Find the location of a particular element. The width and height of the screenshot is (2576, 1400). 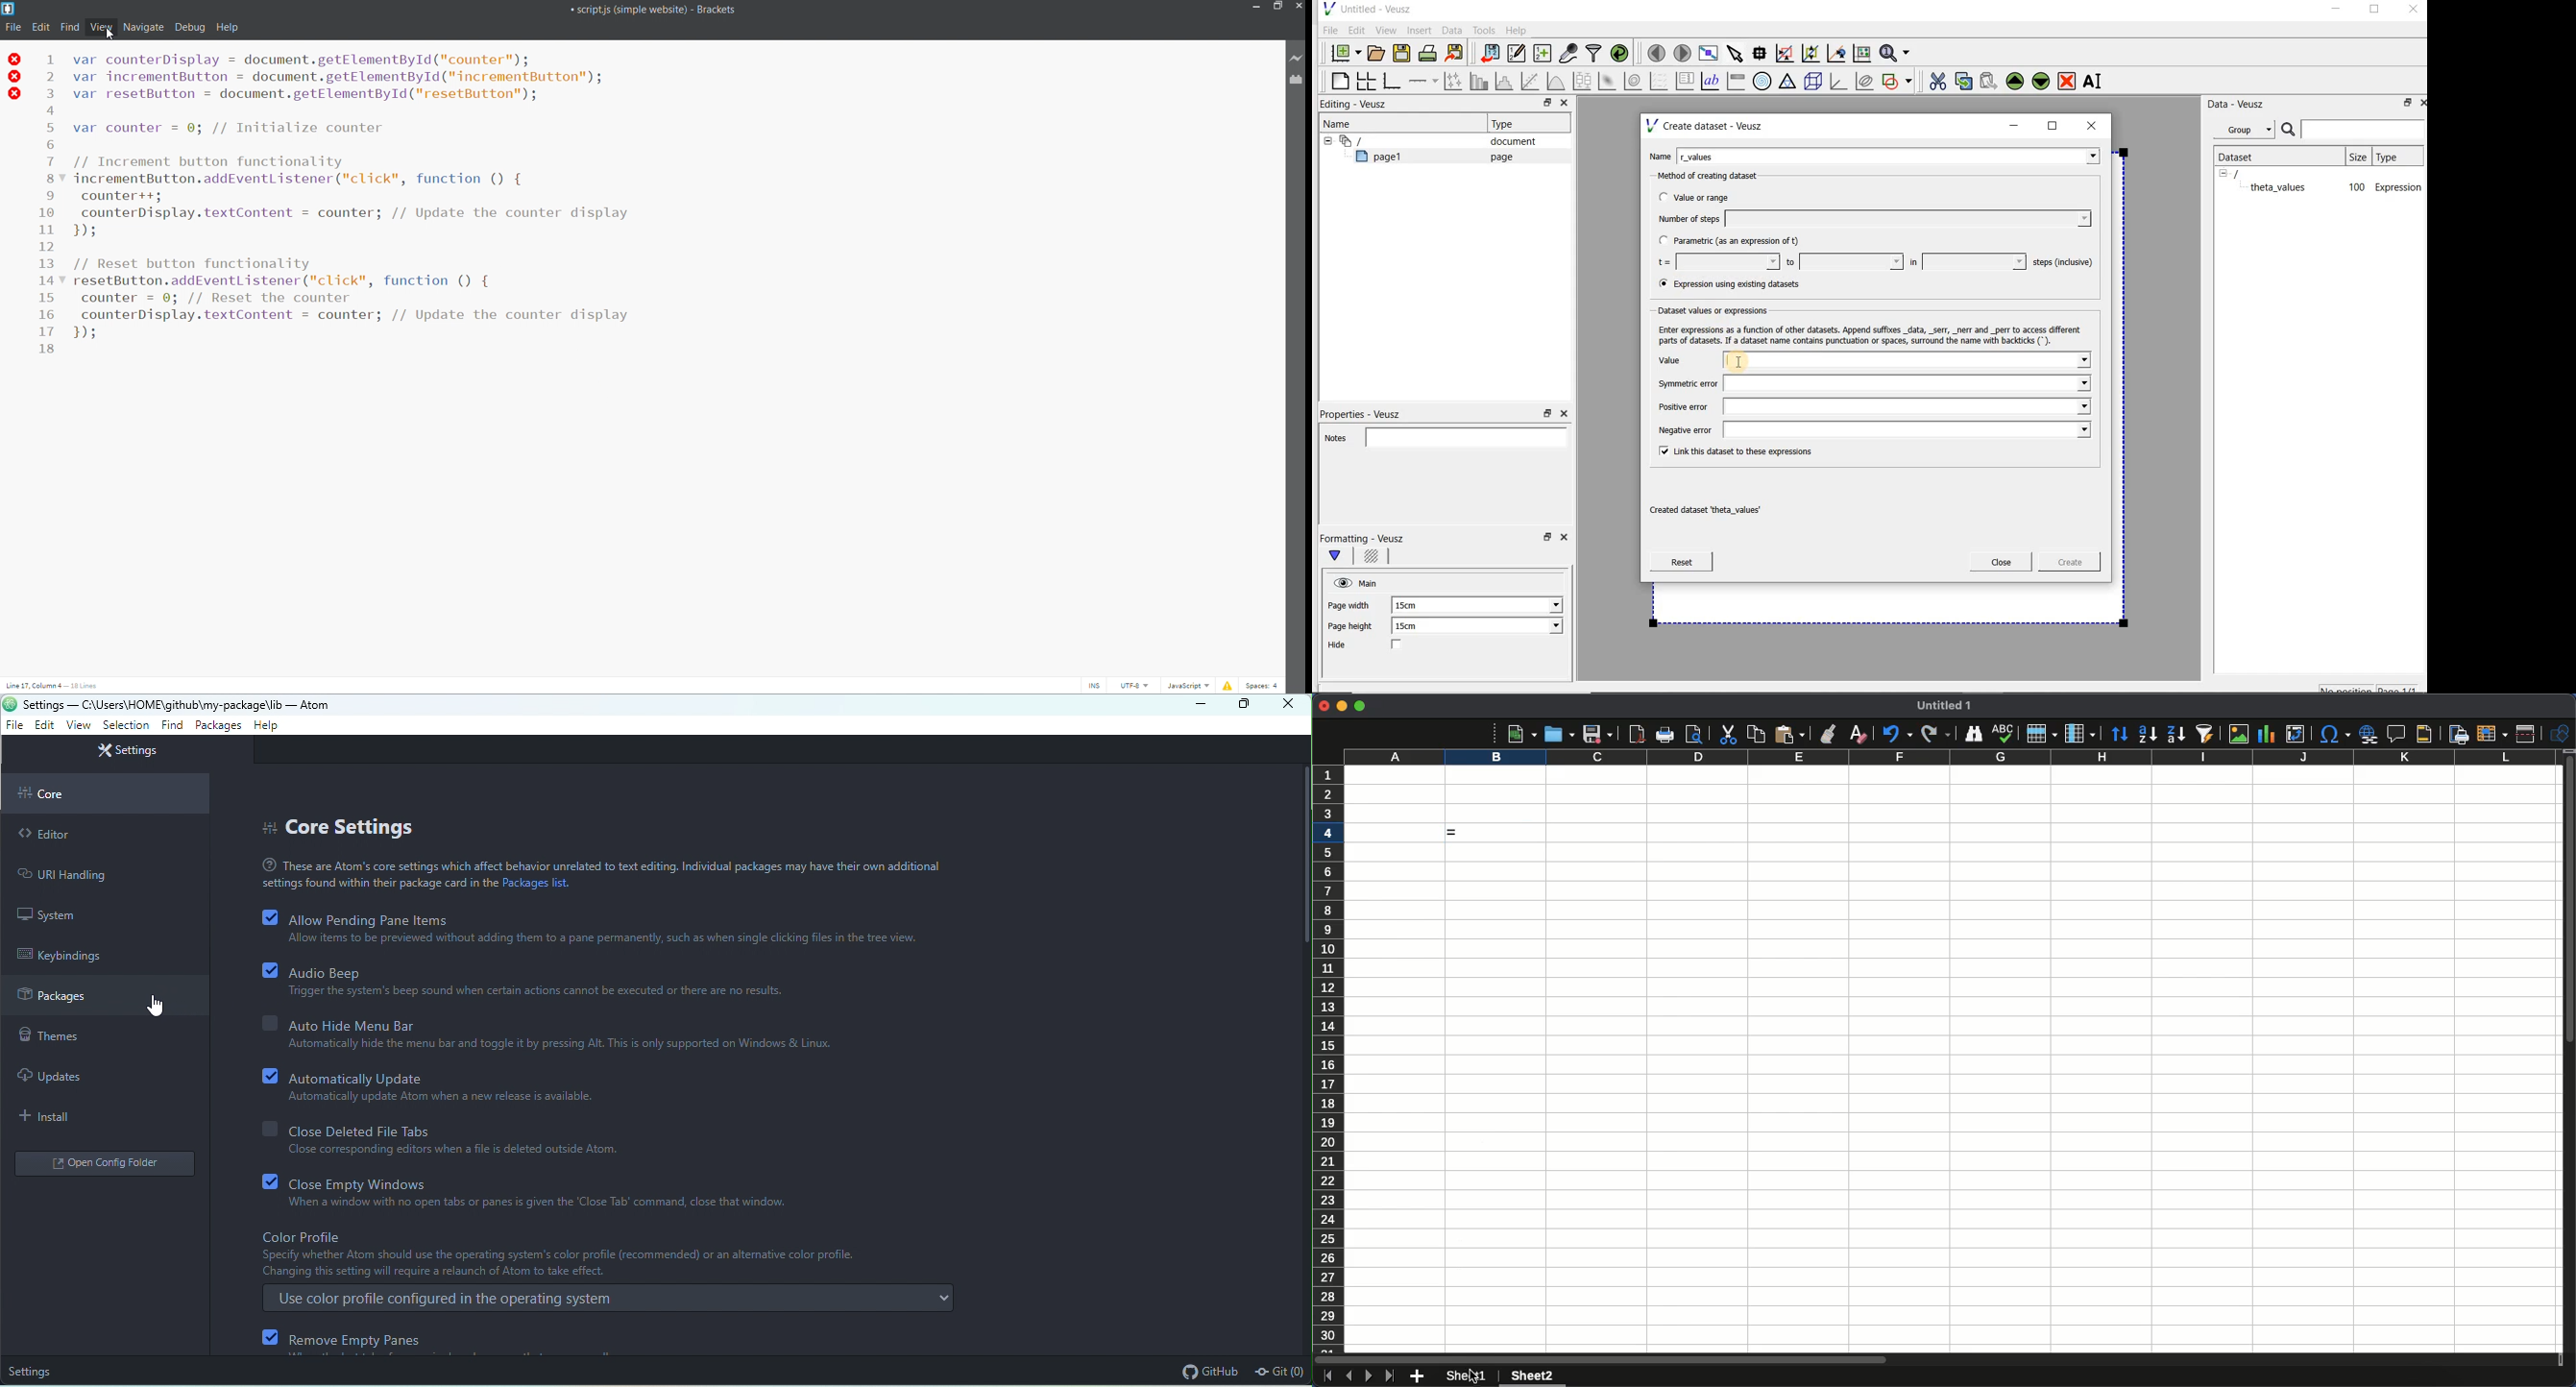

Previous sheet is located at coordinates (1348, 1376).